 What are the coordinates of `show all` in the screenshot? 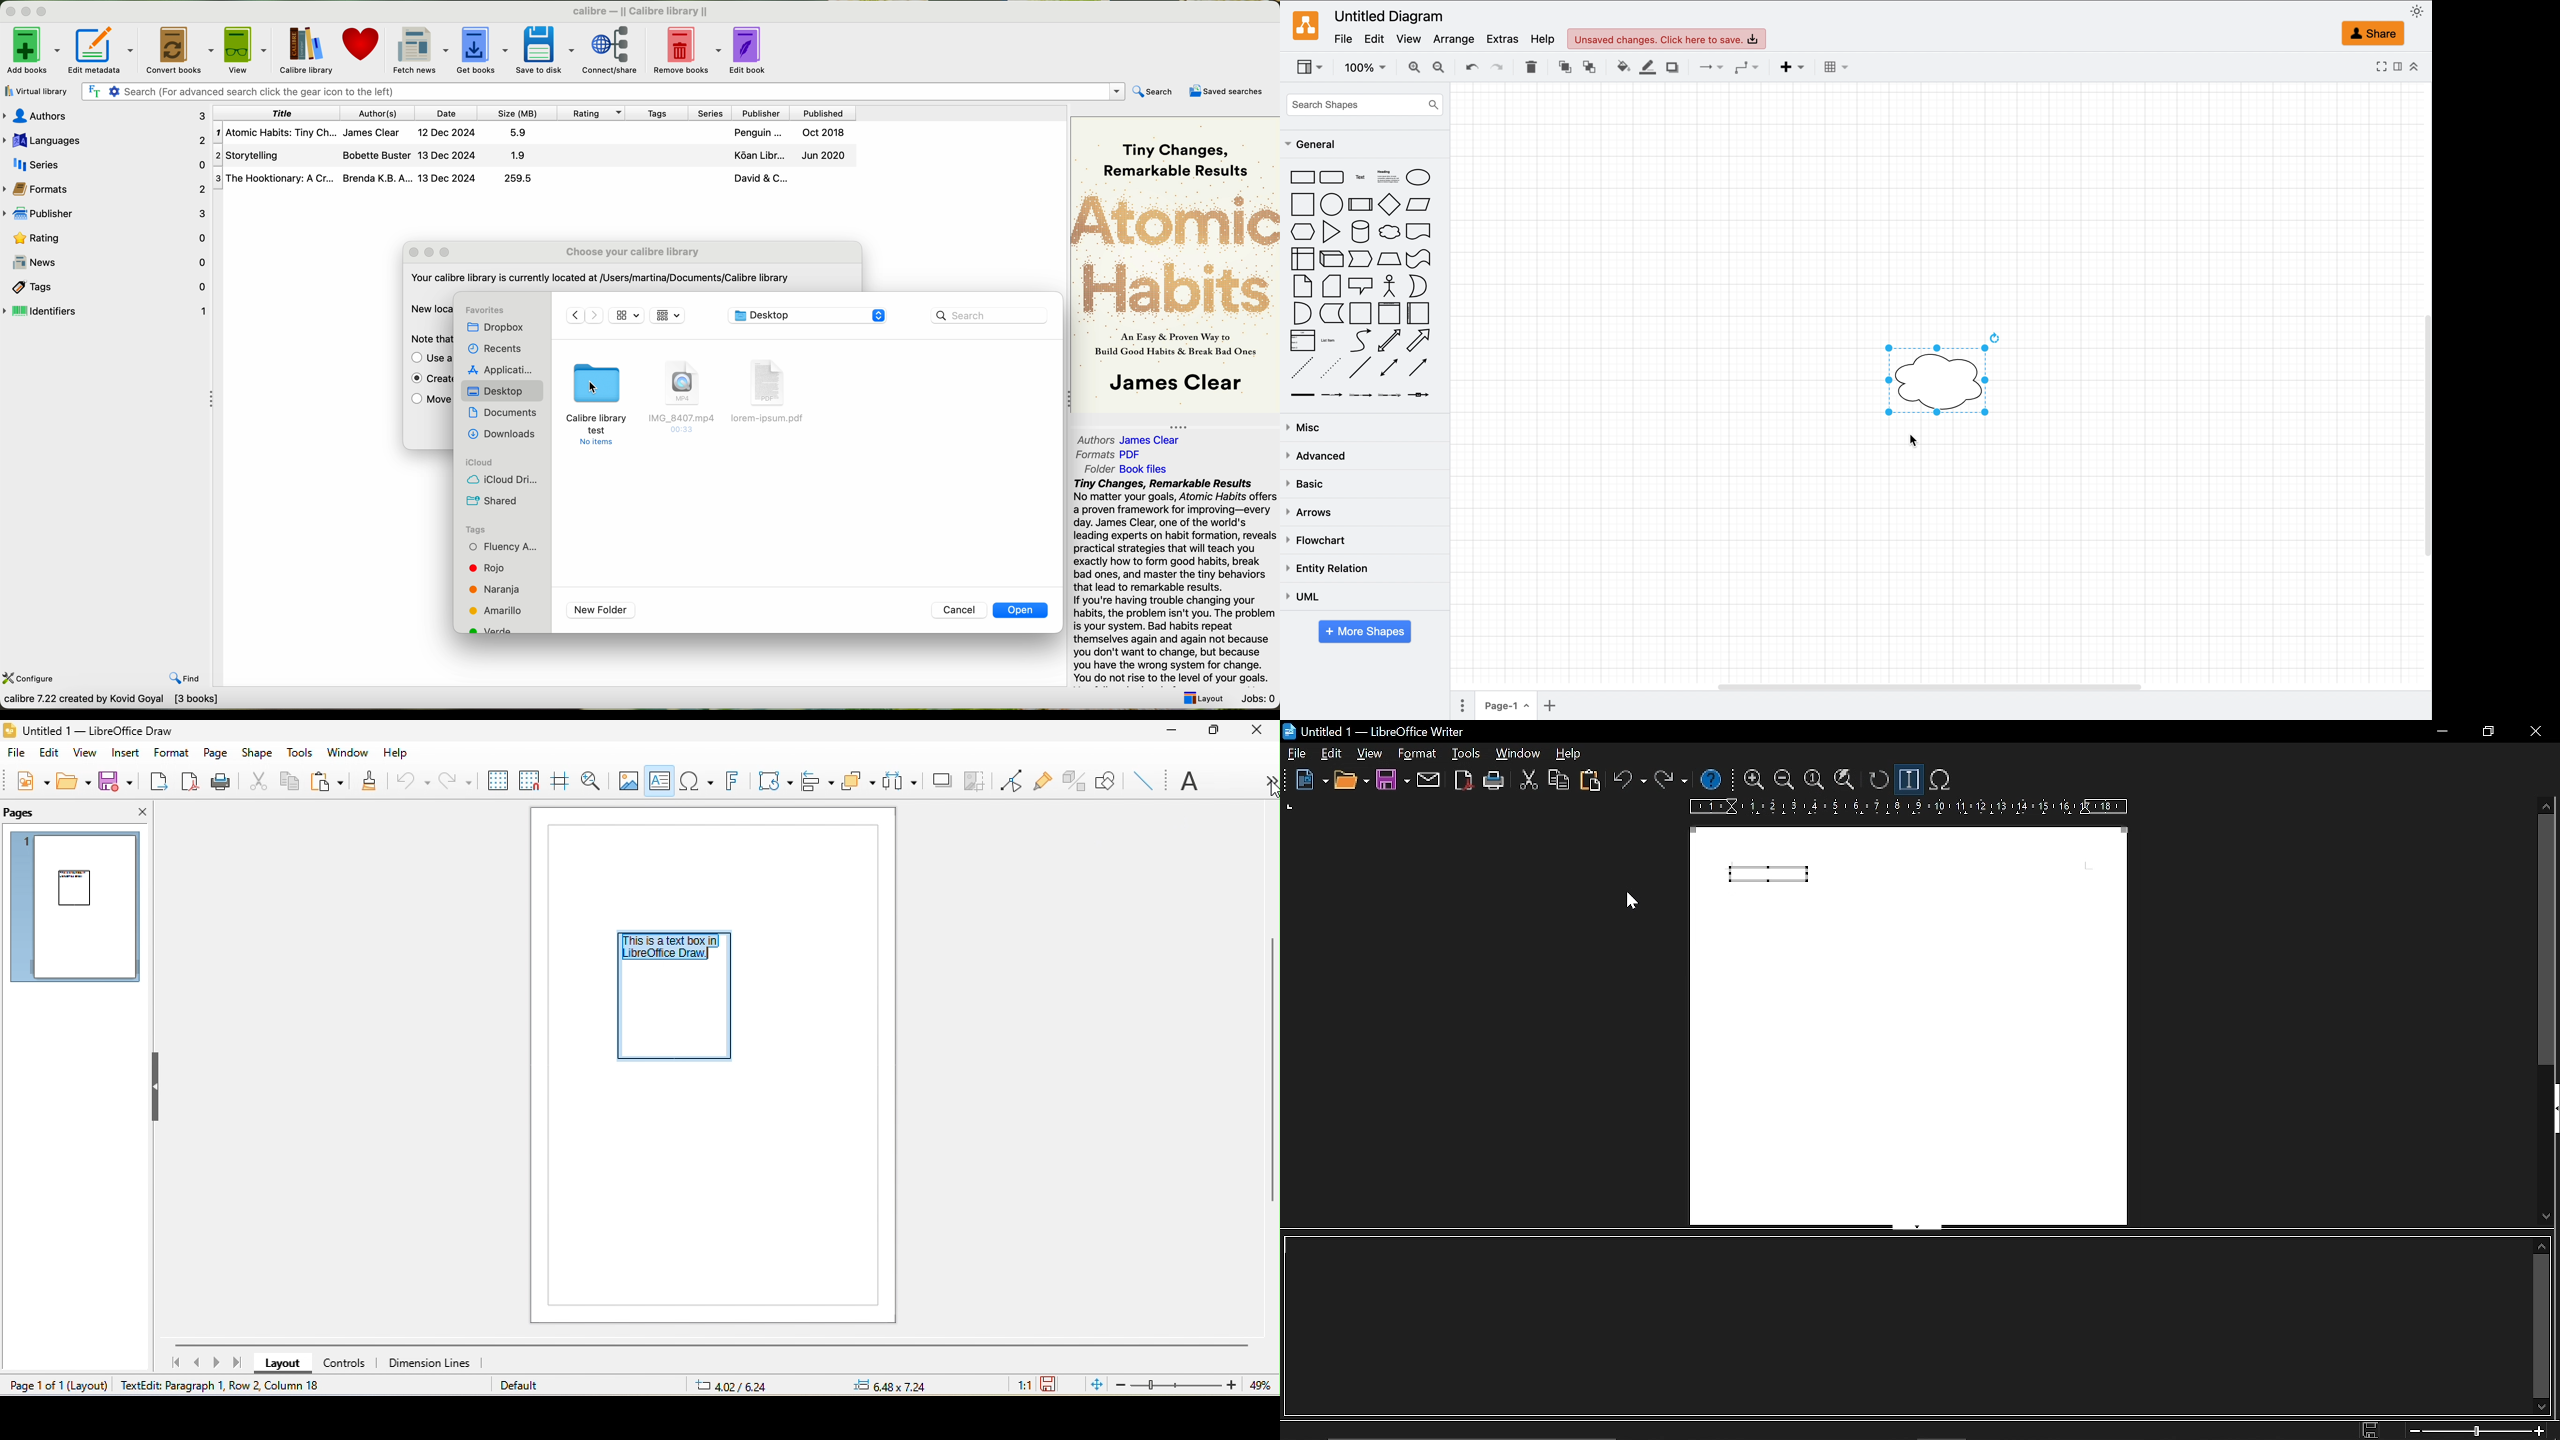 It's located at (1843, 781).